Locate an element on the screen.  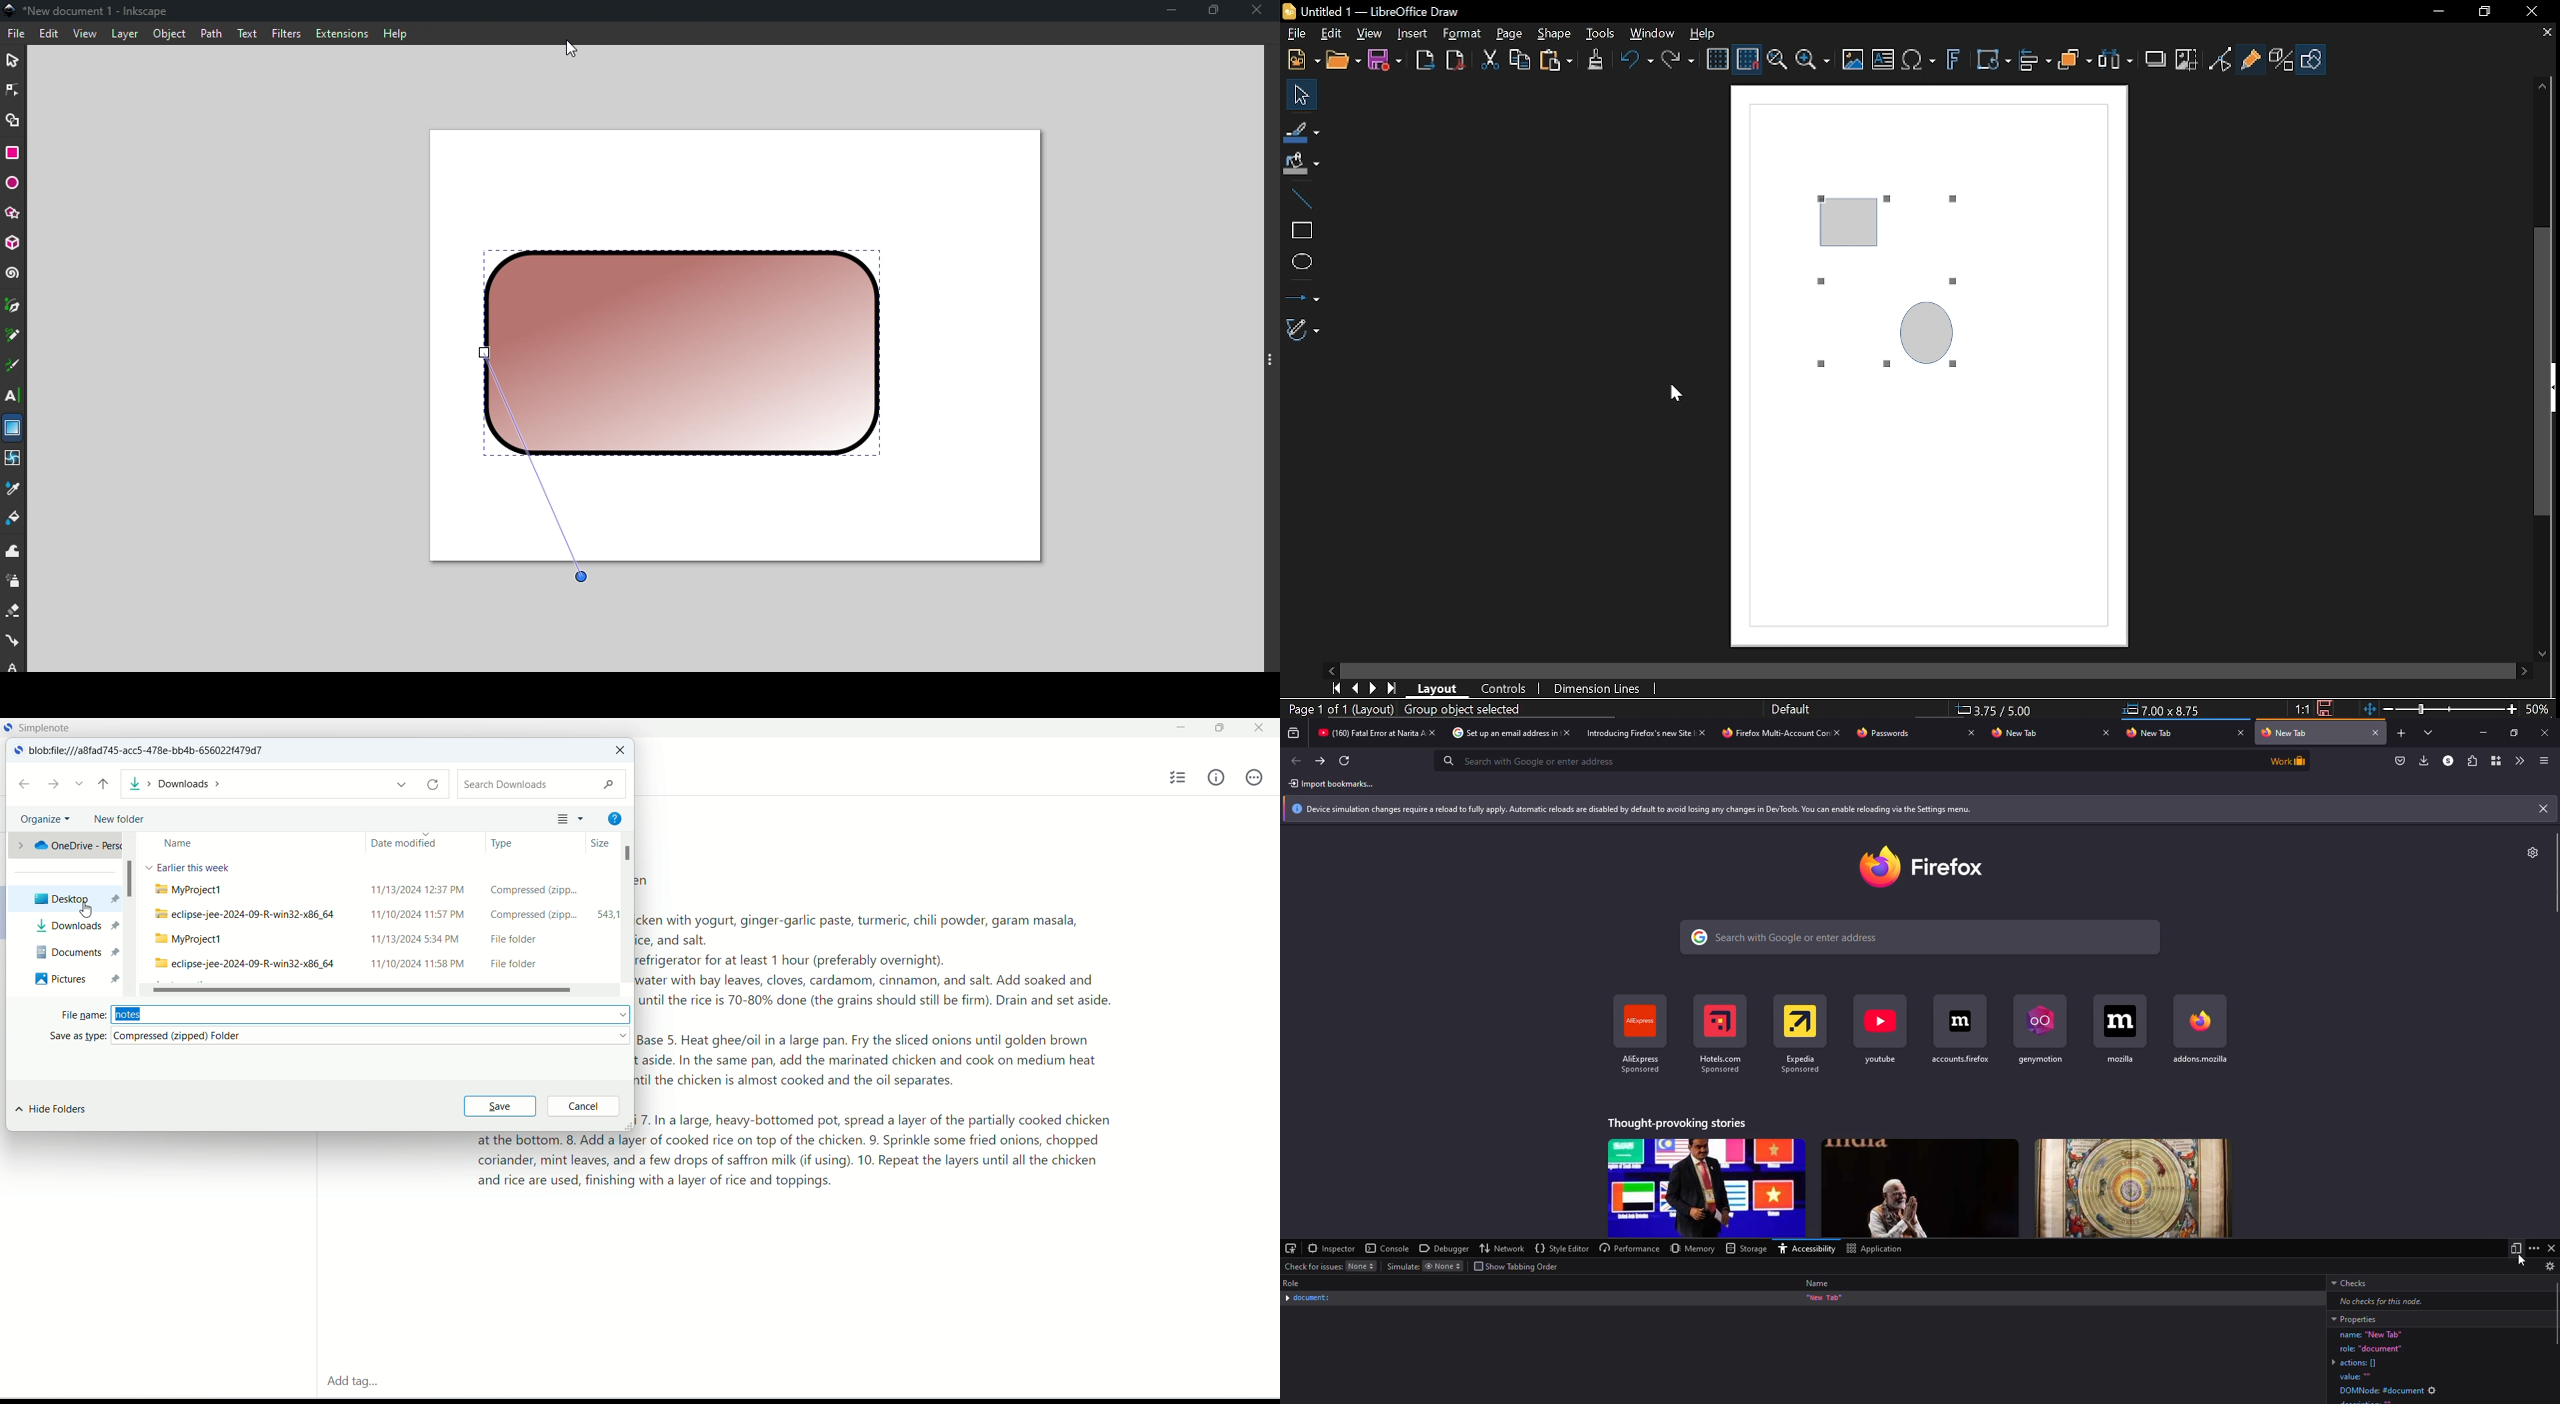
Current page is located at coordinates (1337, 709).